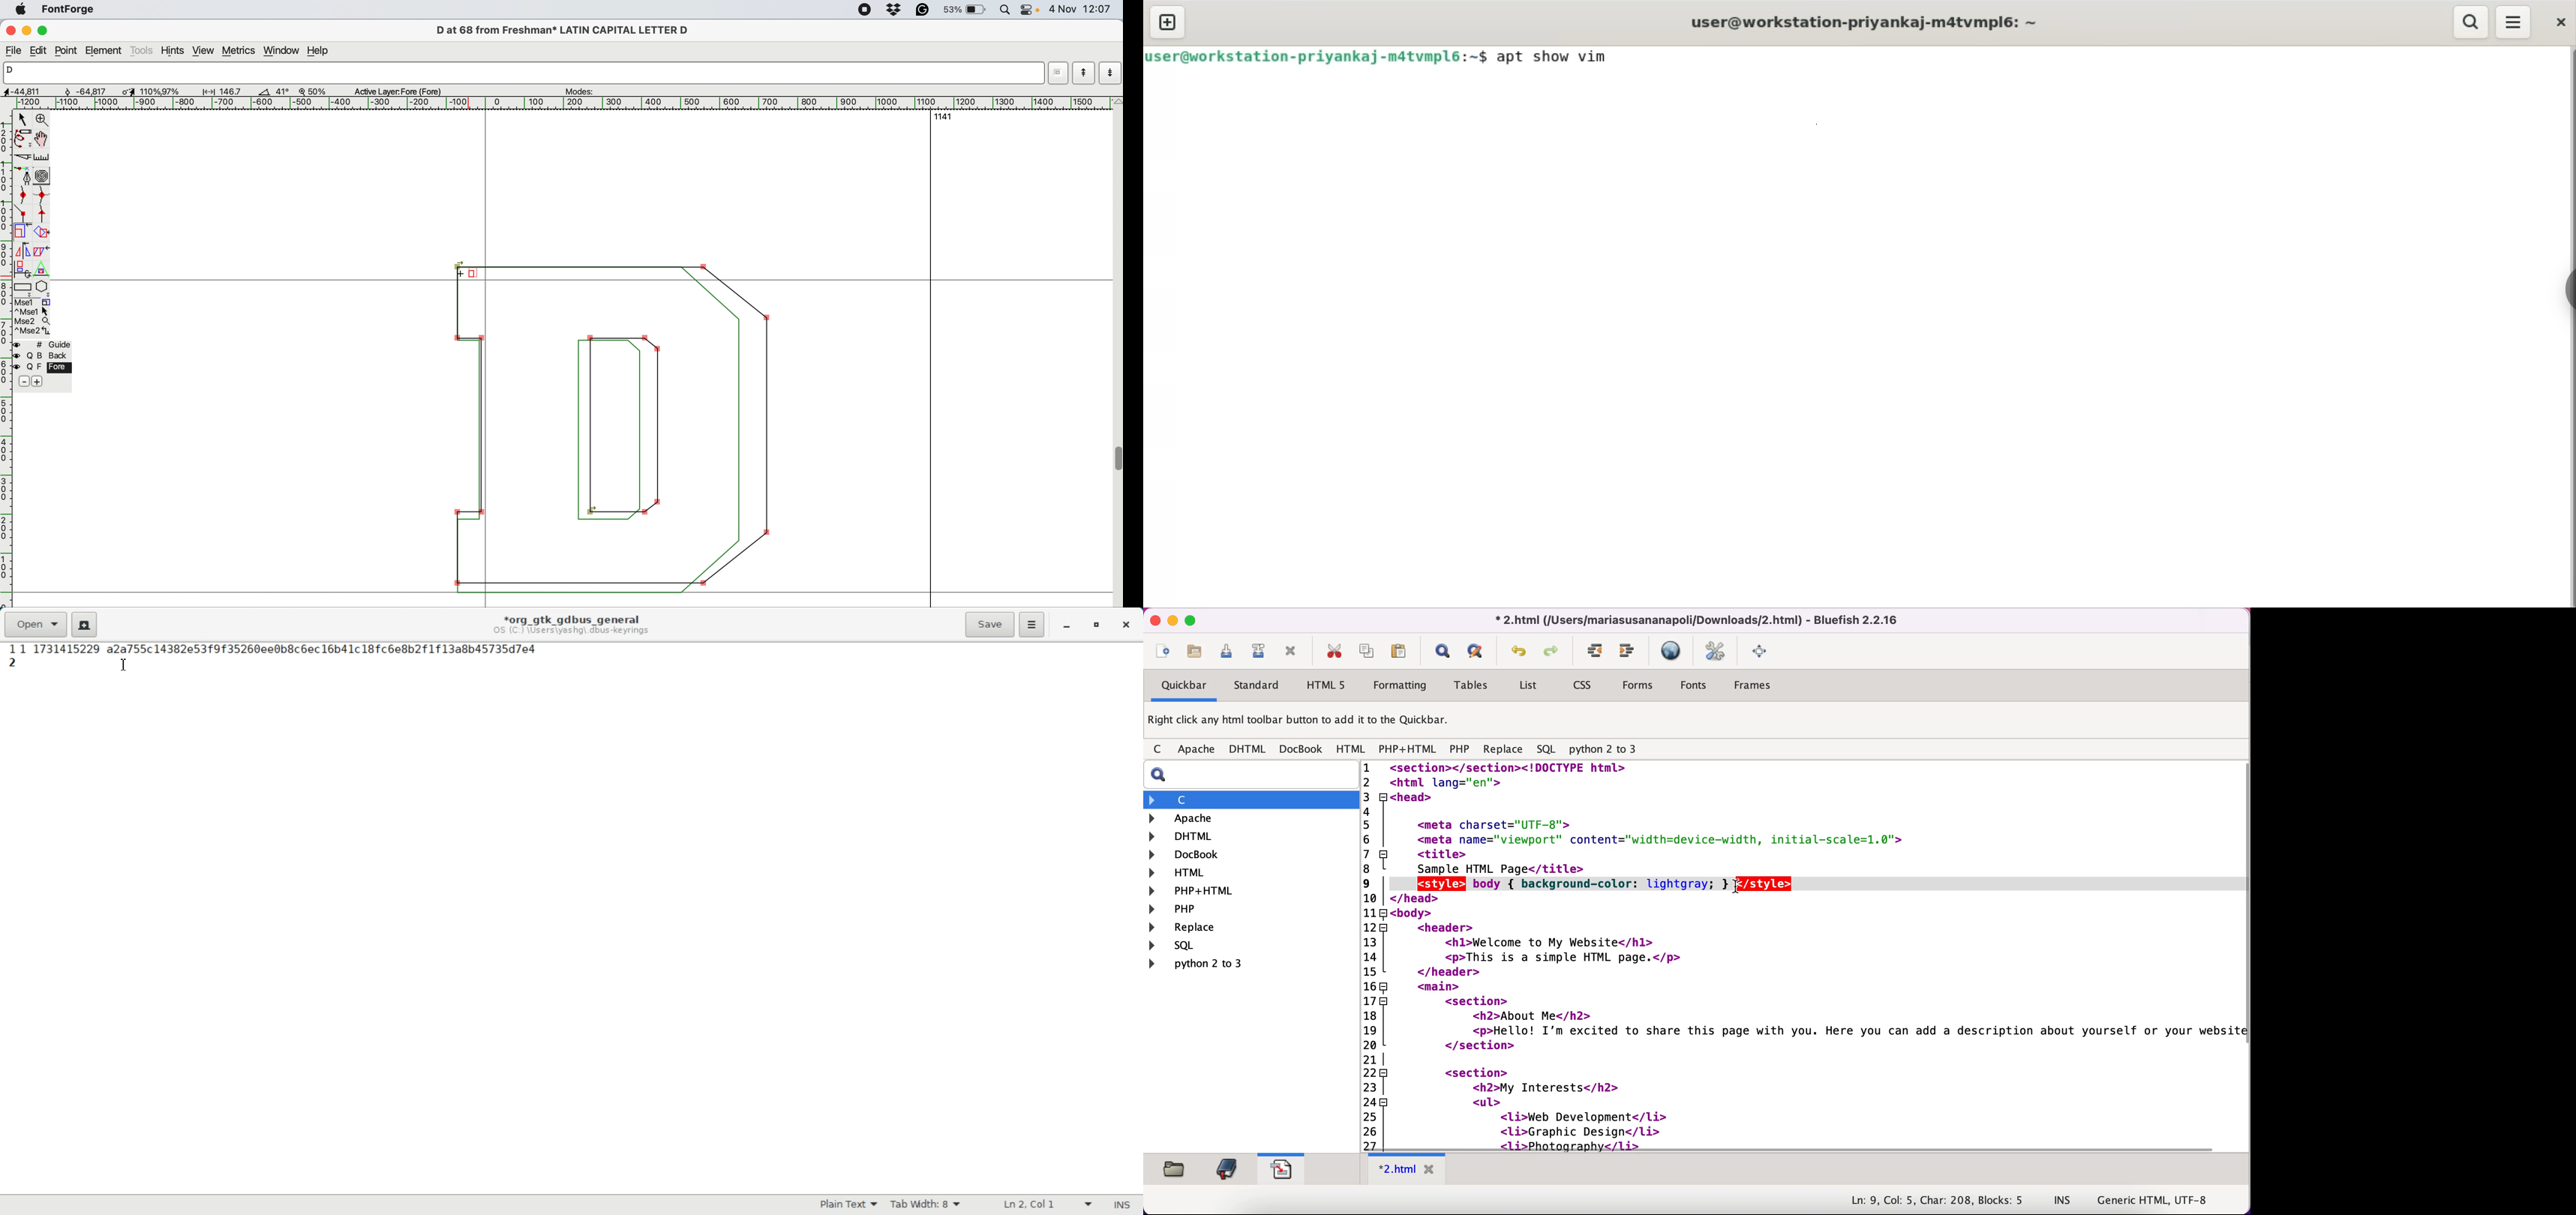 The height and width of the screenshot is (1232, 2576). Describe the element at coordinates (897, 11) in the screenshot. I see `drop box` at that location.